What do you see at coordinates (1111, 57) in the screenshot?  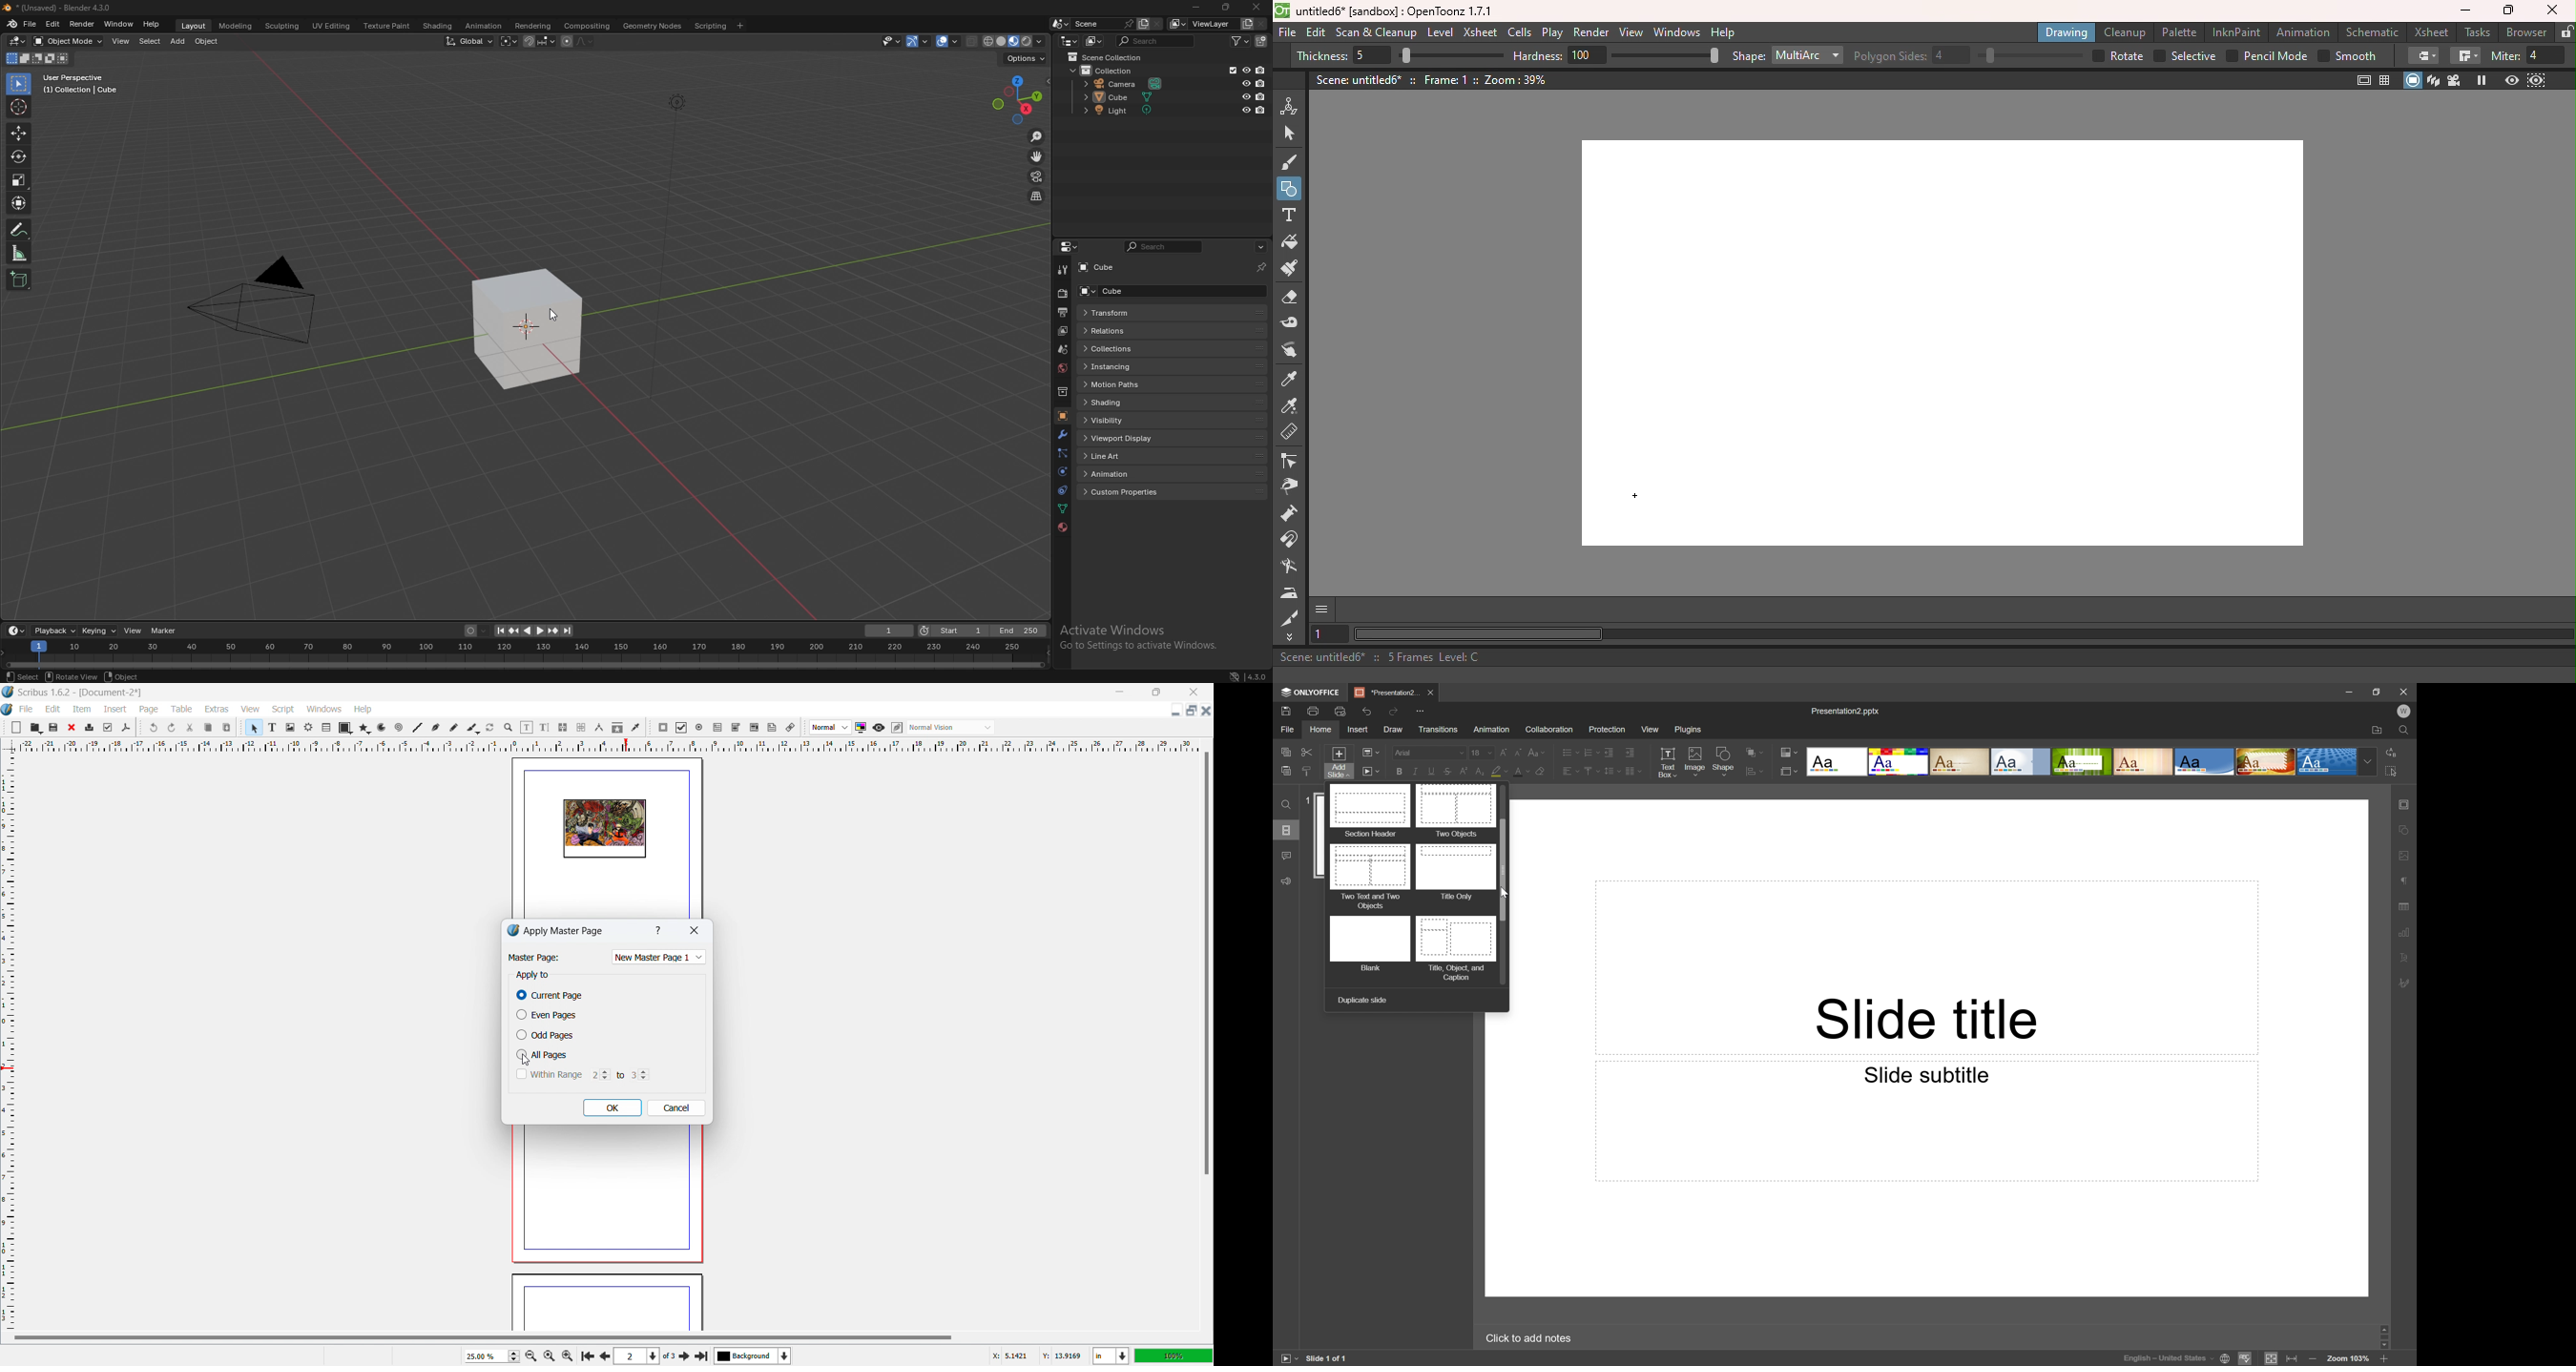 I see `scene collection` at bounding box center [1111, 57].